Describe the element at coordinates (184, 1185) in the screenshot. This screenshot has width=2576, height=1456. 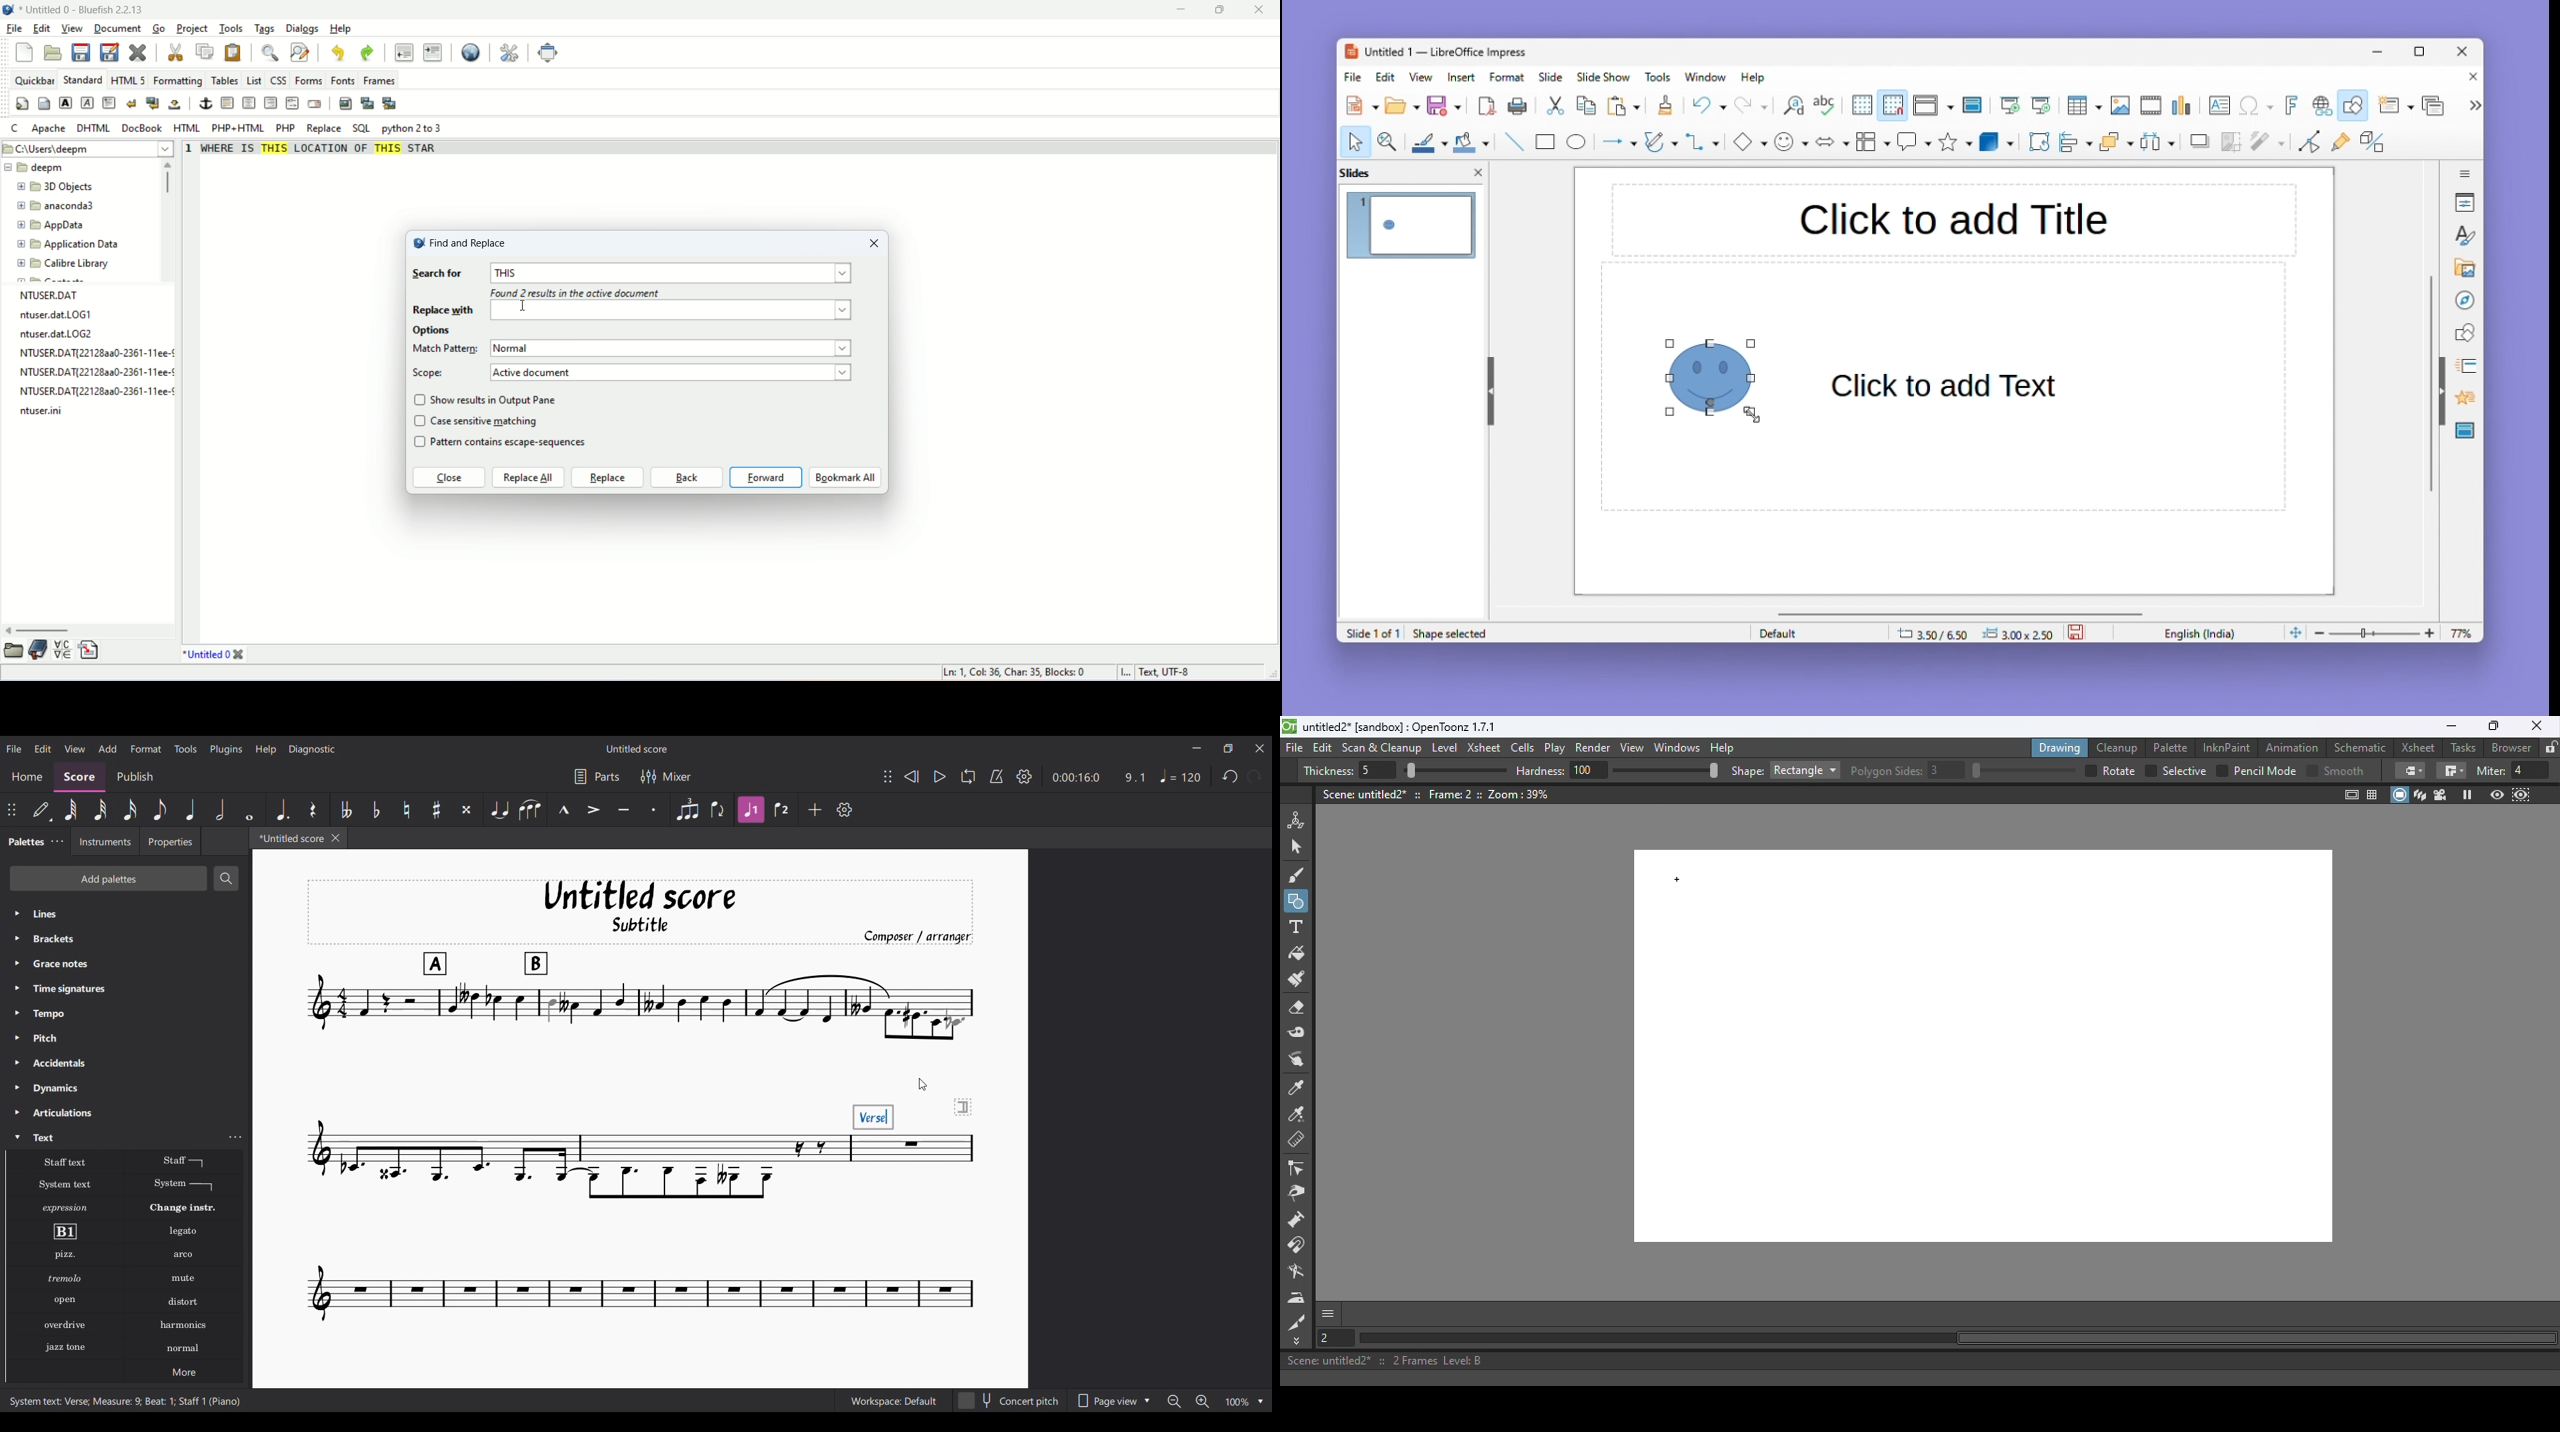
I see `System text line` at that location.